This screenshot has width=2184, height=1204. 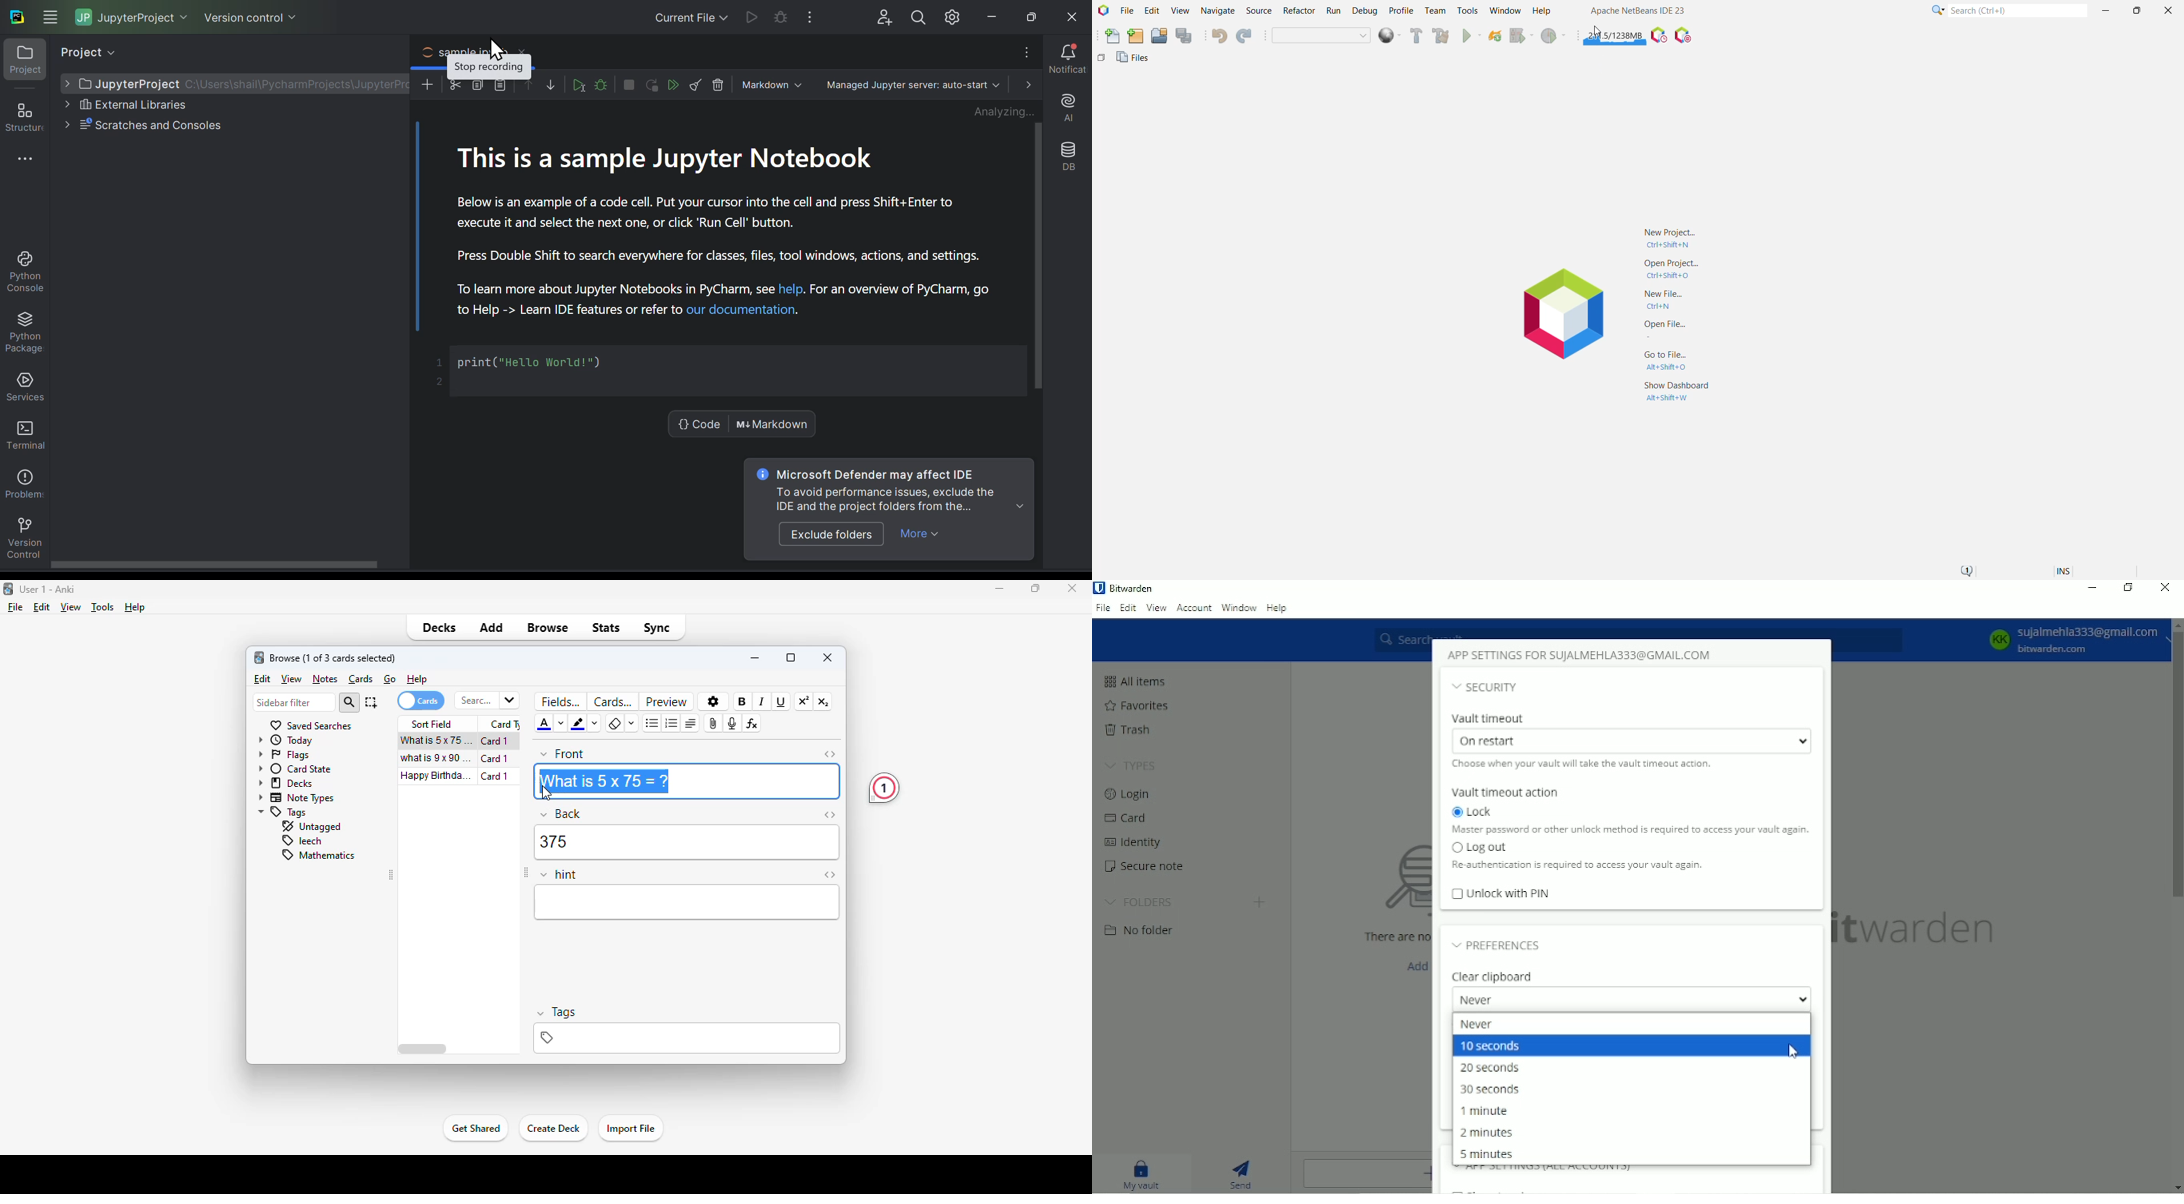 What do you see at coordinates (104, 607) in the screenshot?
I see `tools` at bounding box center [104, 607].